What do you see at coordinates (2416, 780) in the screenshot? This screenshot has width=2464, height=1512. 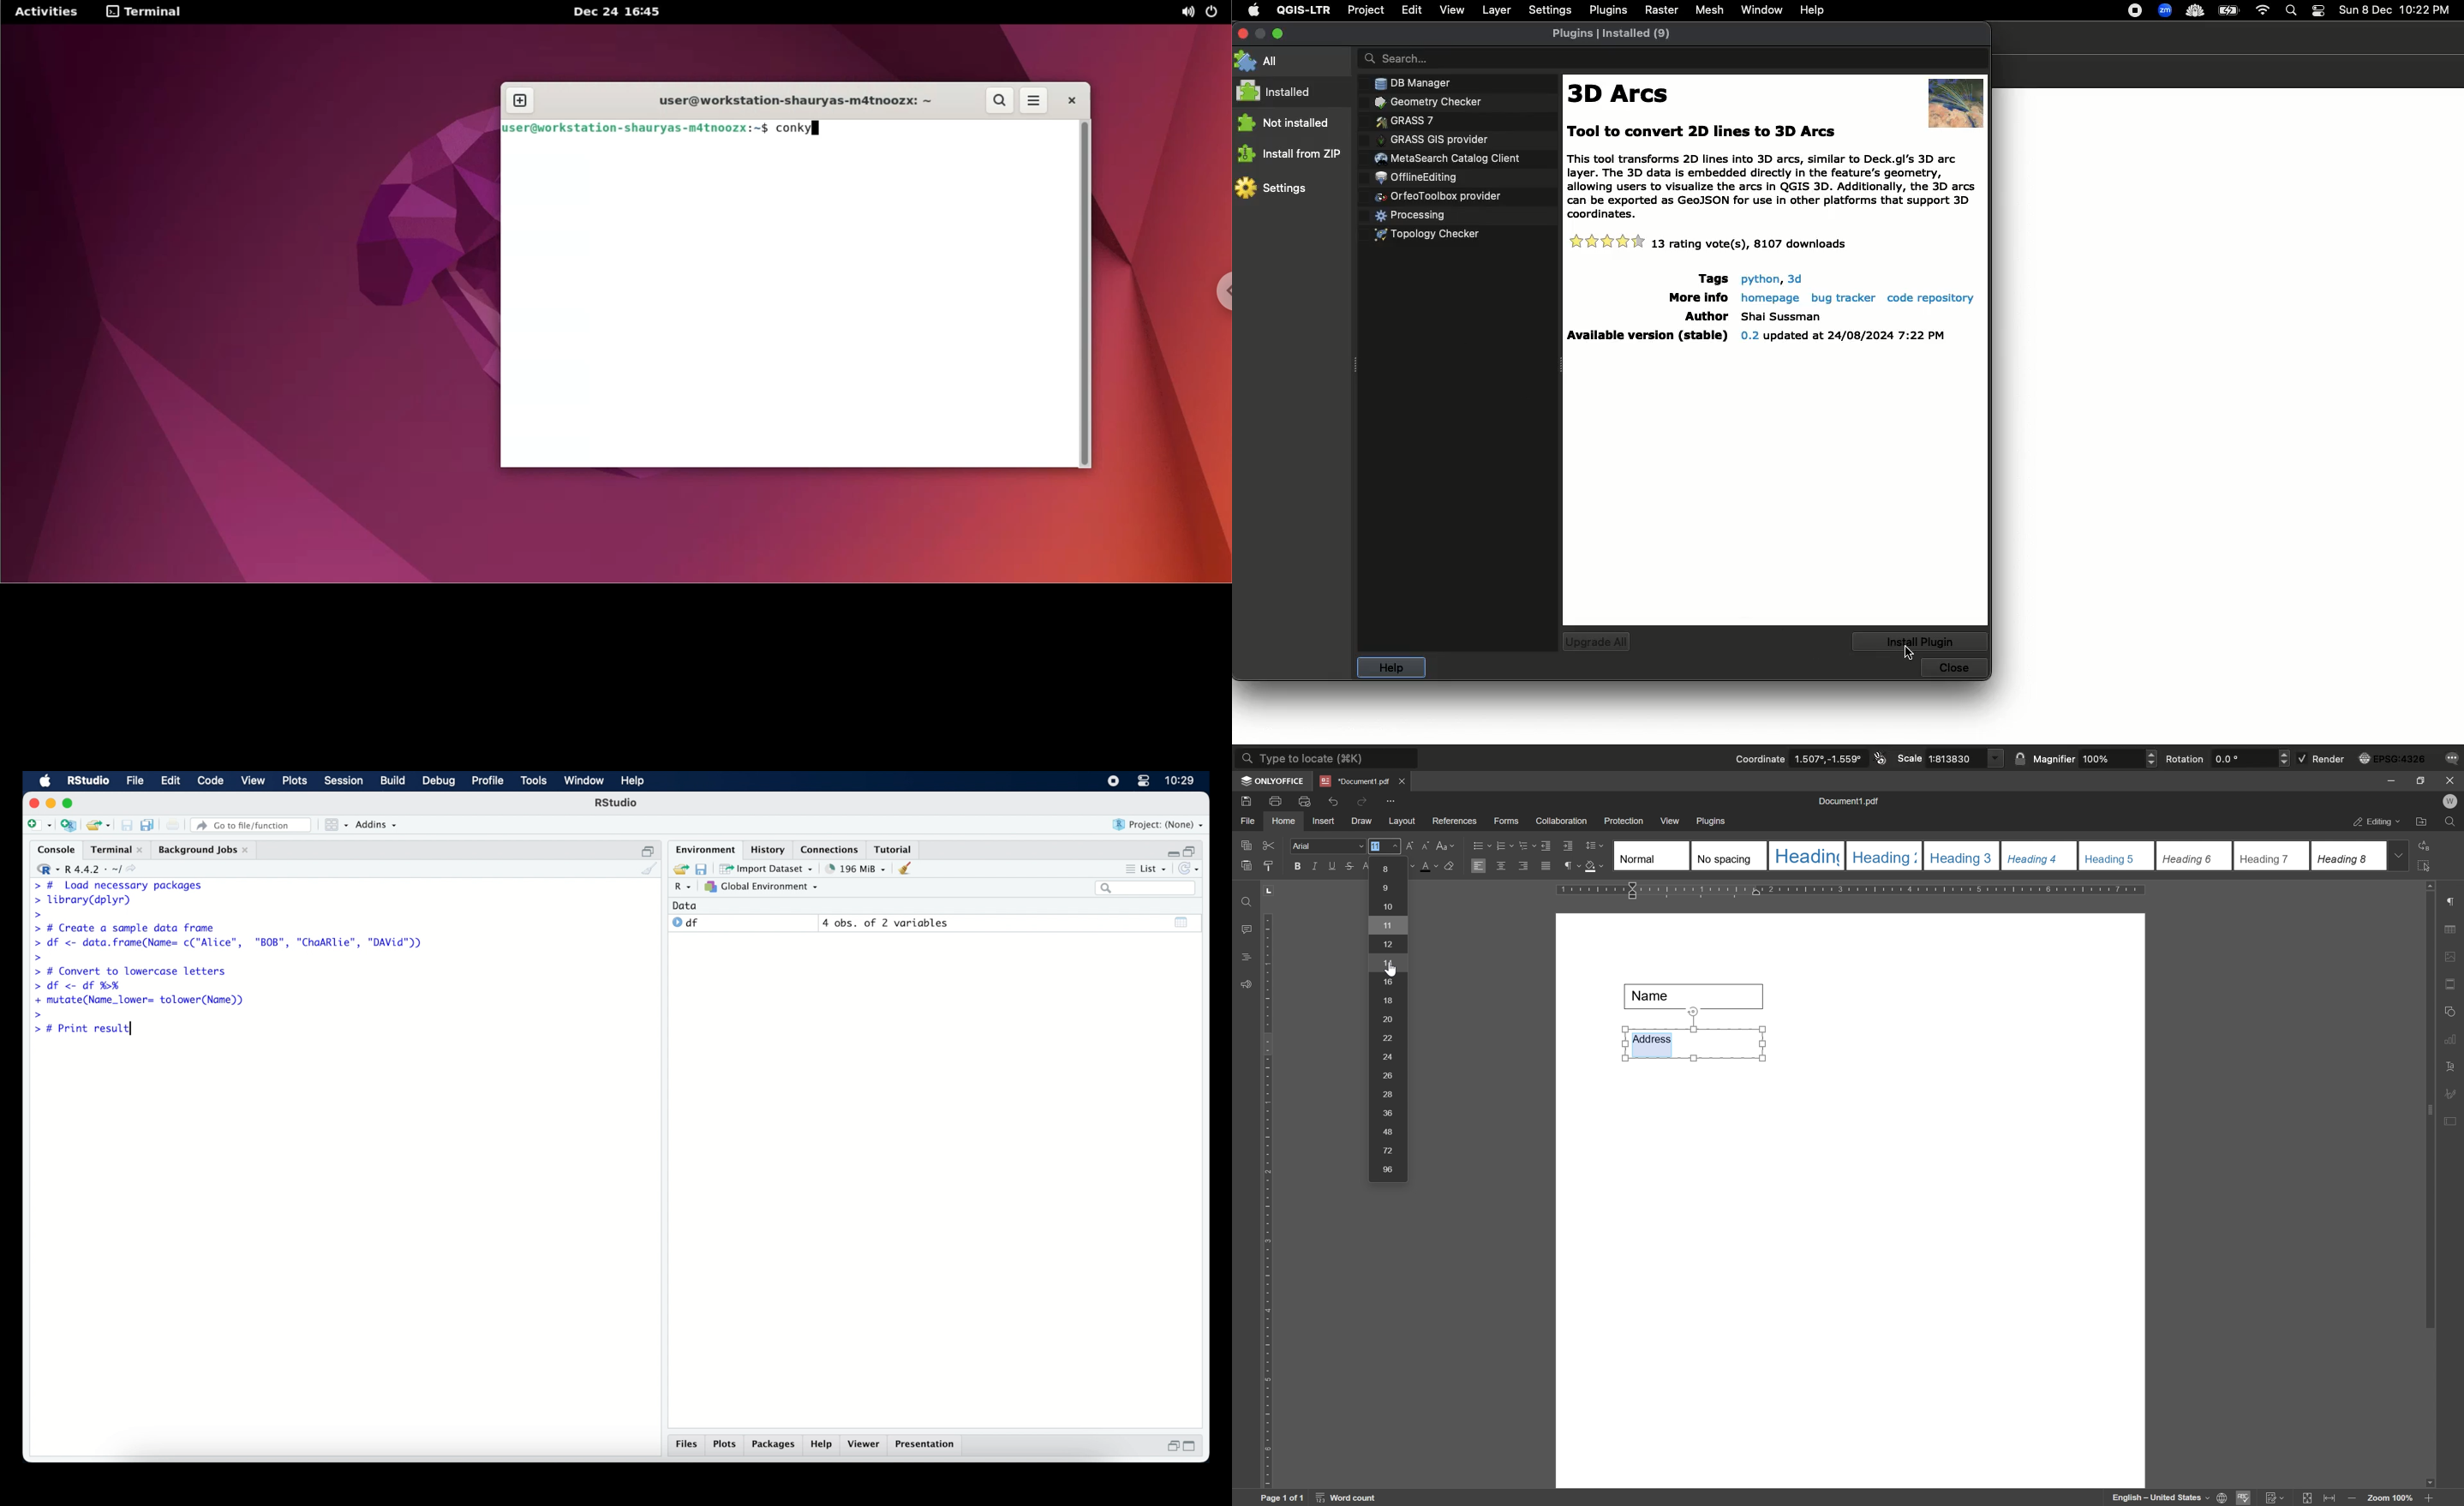 I see `restore down` at bounding box center [2416, 780].